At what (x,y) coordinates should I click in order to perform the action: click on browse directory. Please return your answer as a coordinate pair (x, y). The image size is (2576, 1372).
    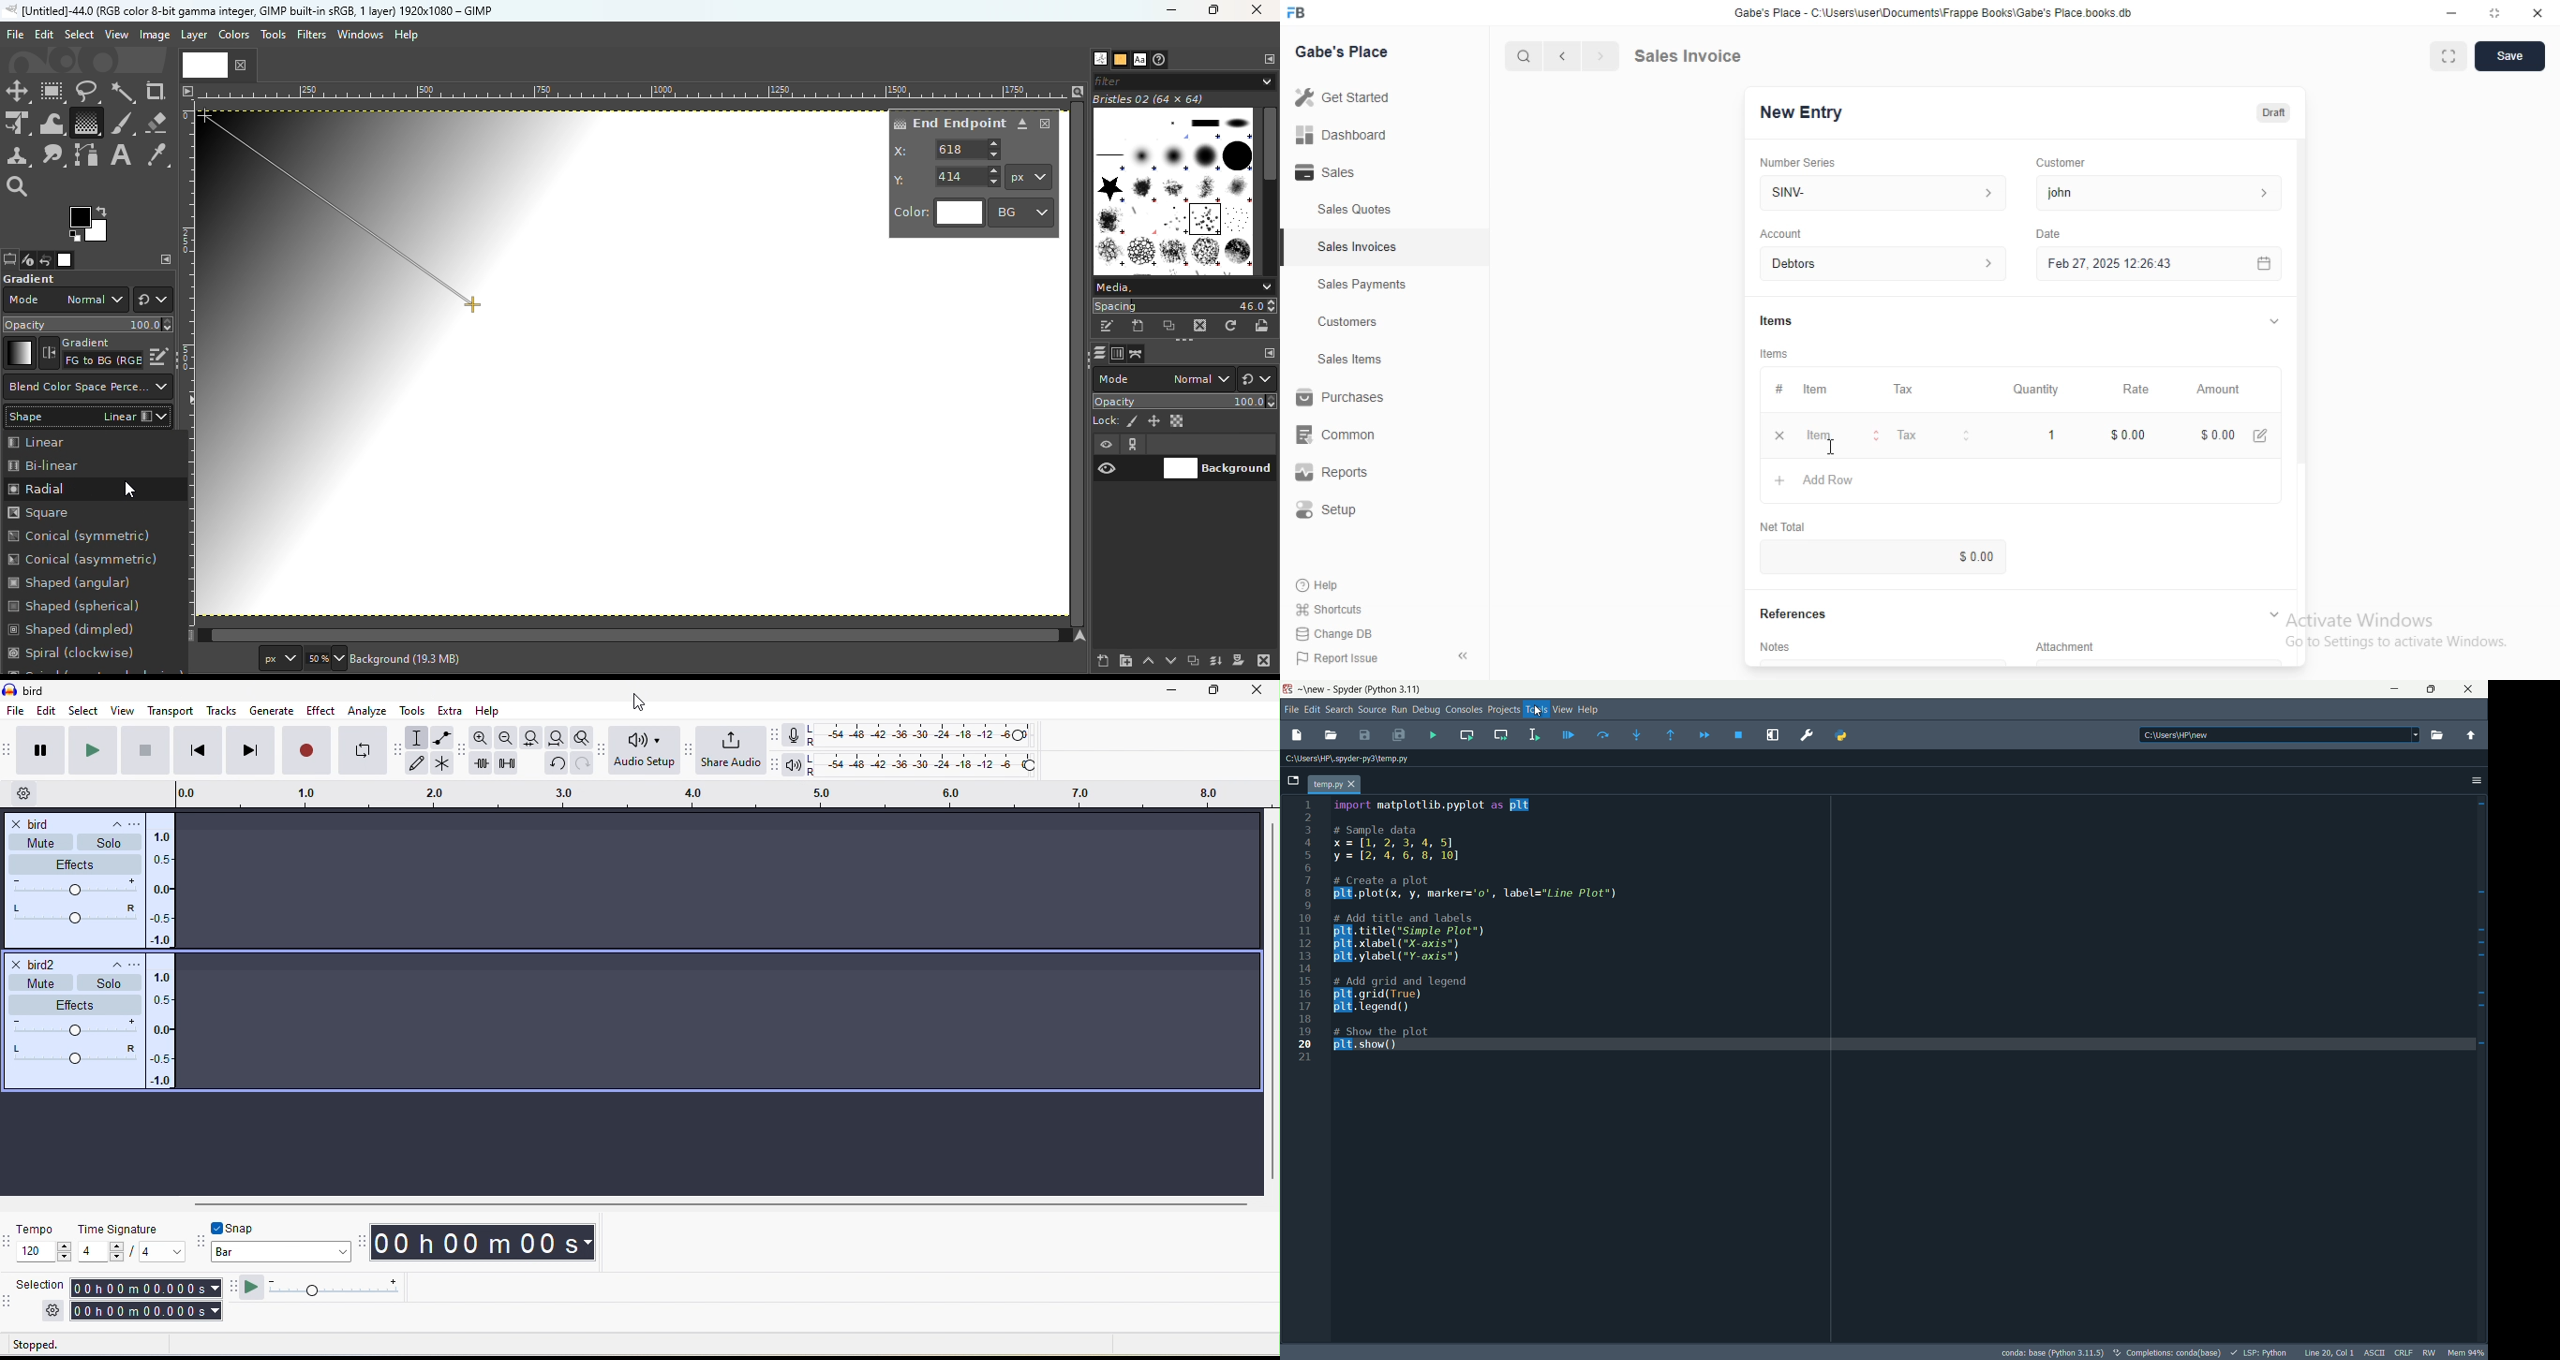
    Looking at the image, I should click on (2438, 735).